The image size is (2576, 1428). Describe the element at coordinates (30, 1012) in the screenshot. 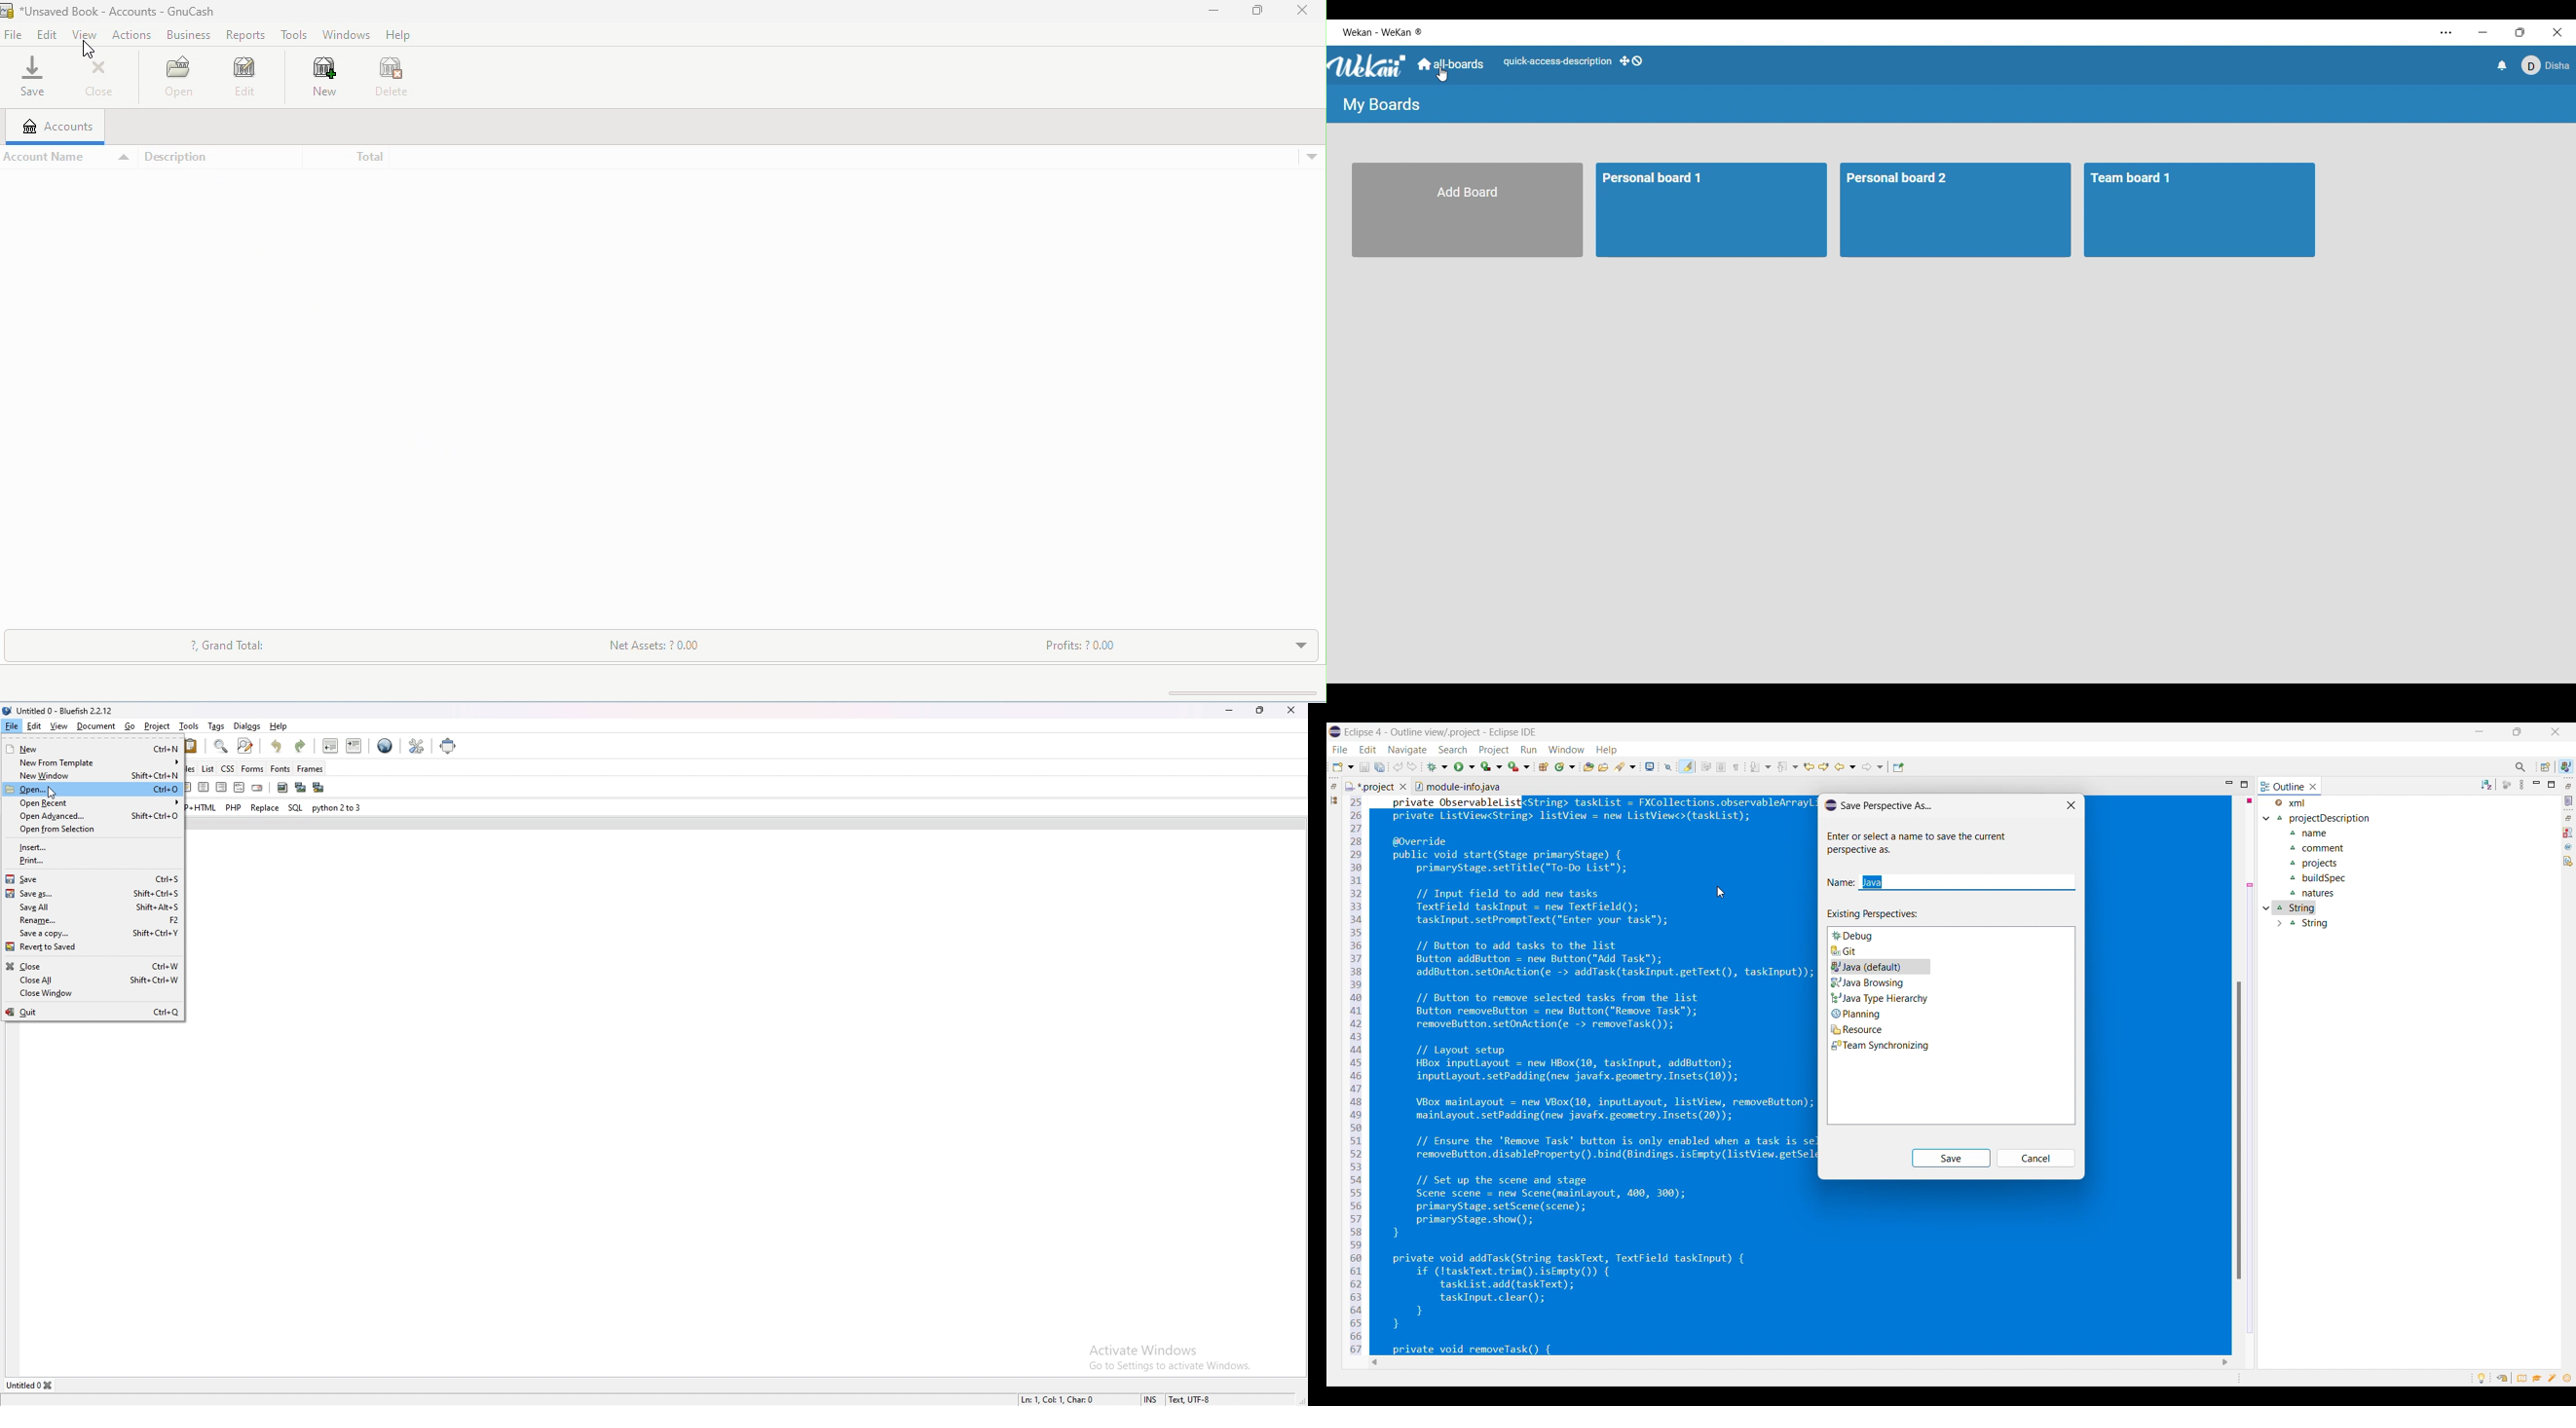

I see `quit` at that location.